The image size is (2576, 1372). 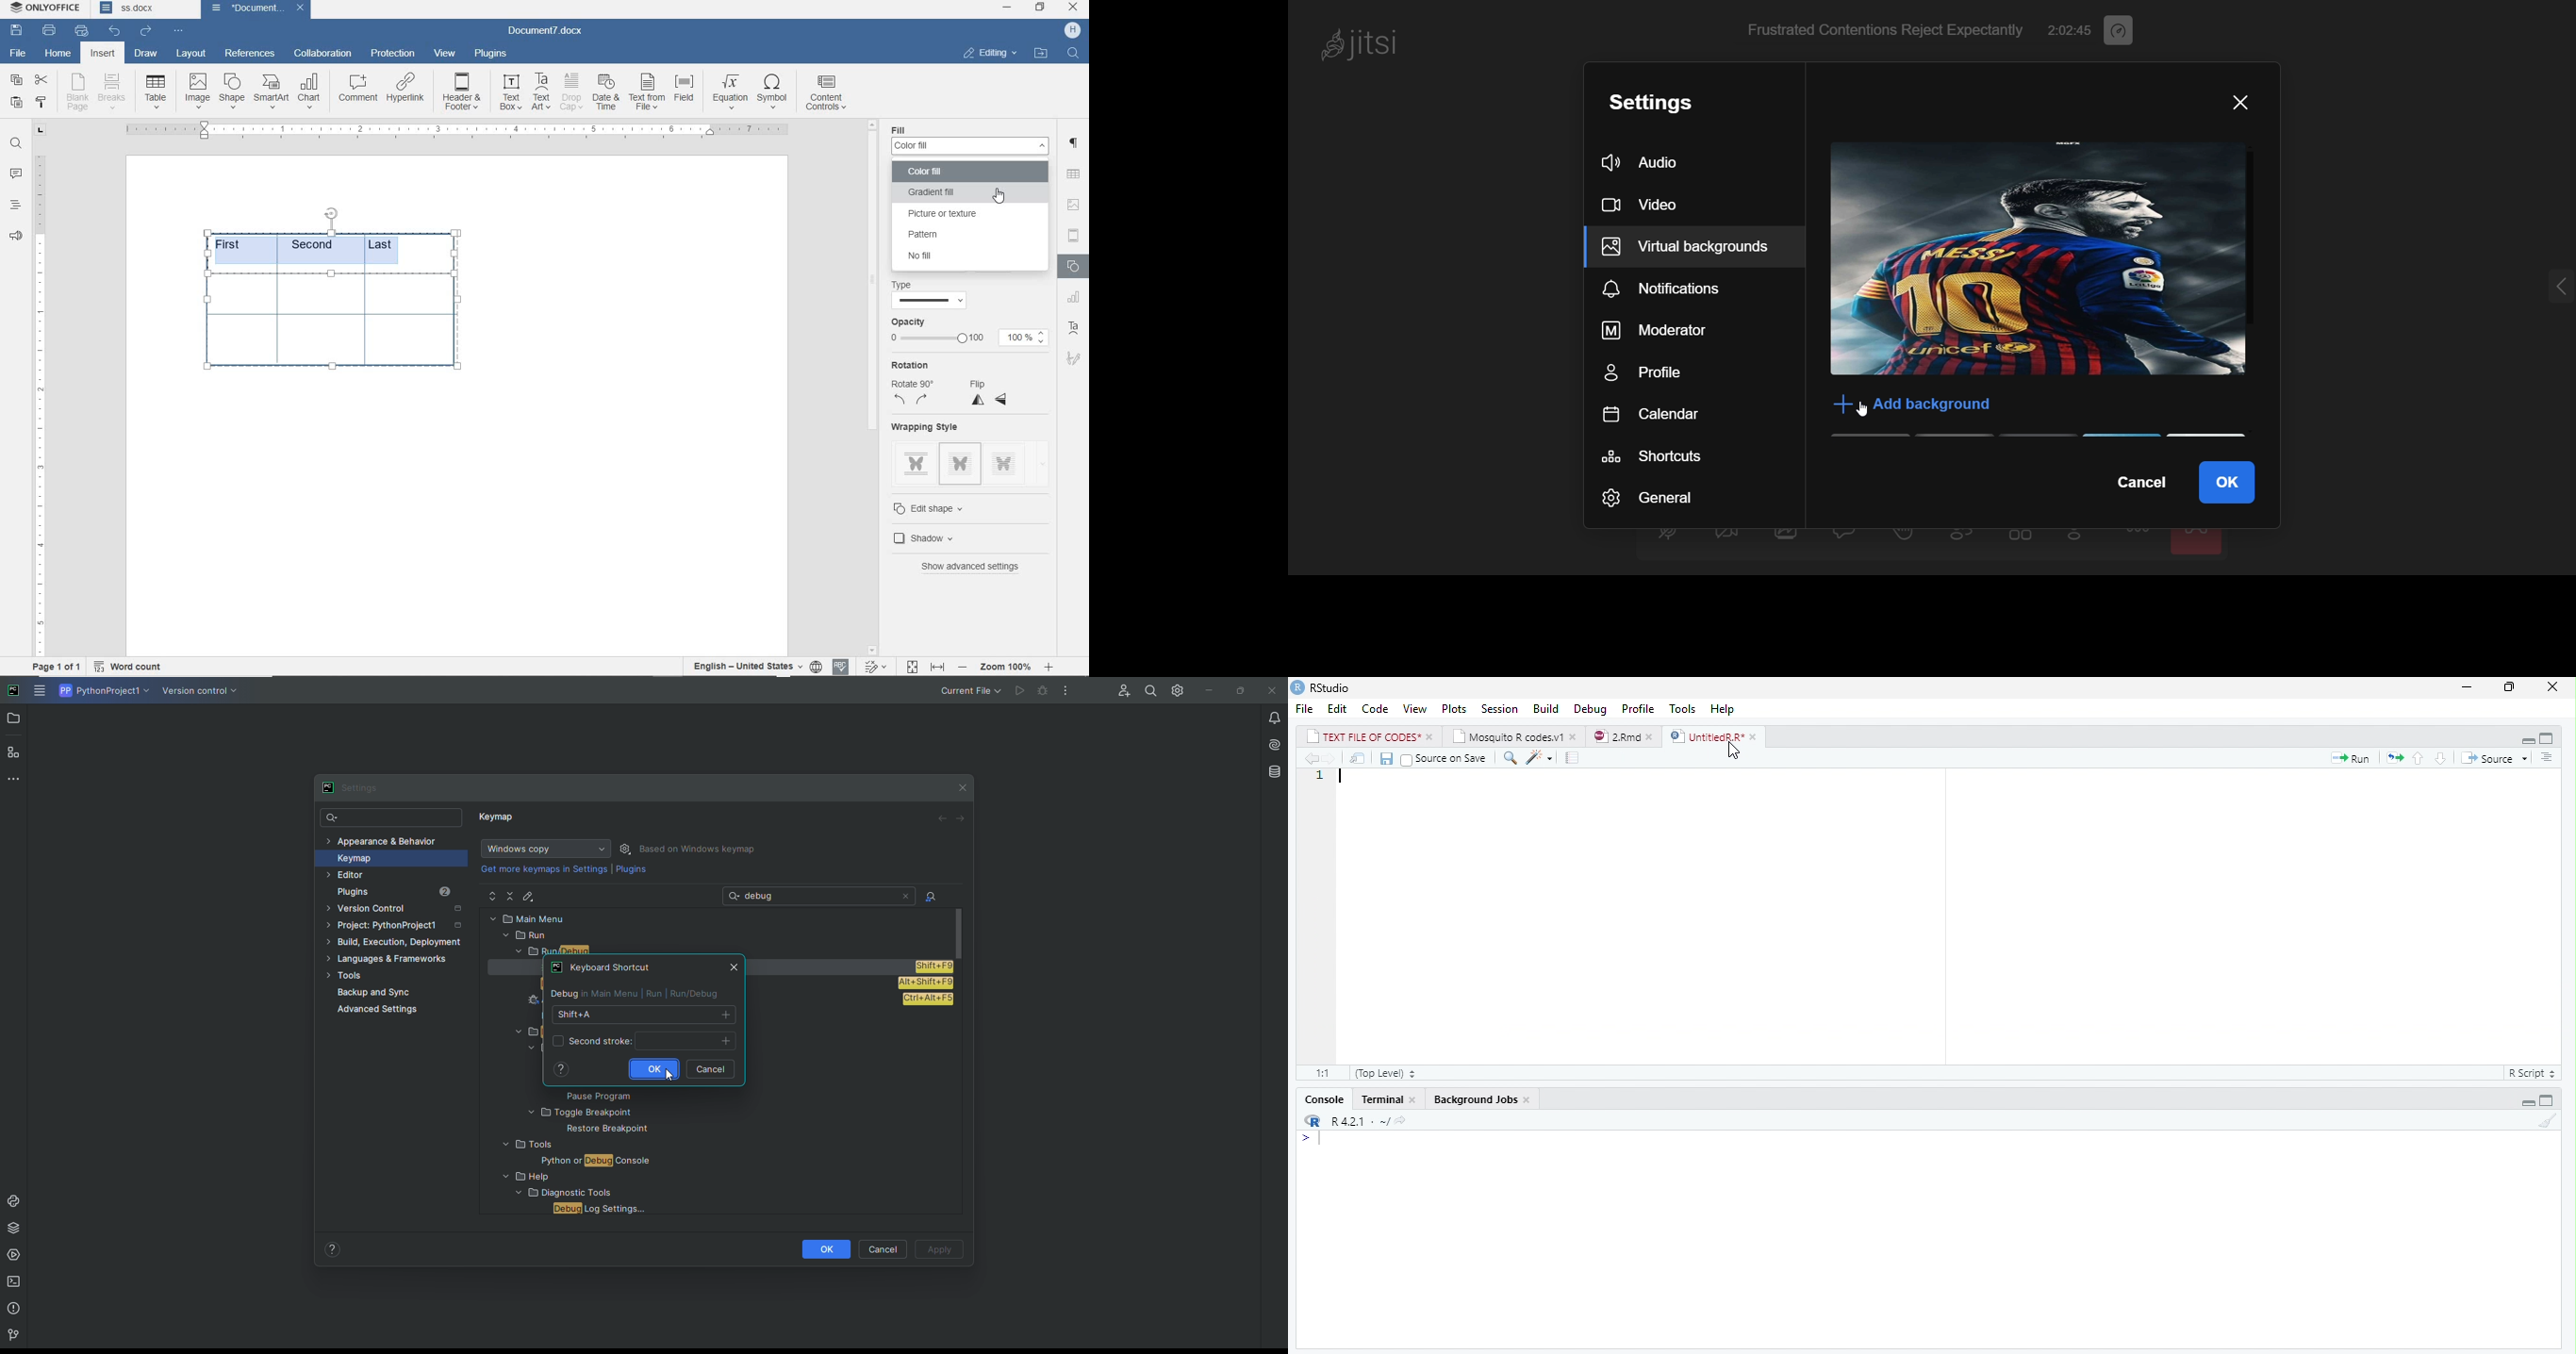 I want to click on minimize, so click(x=2467, y=688).